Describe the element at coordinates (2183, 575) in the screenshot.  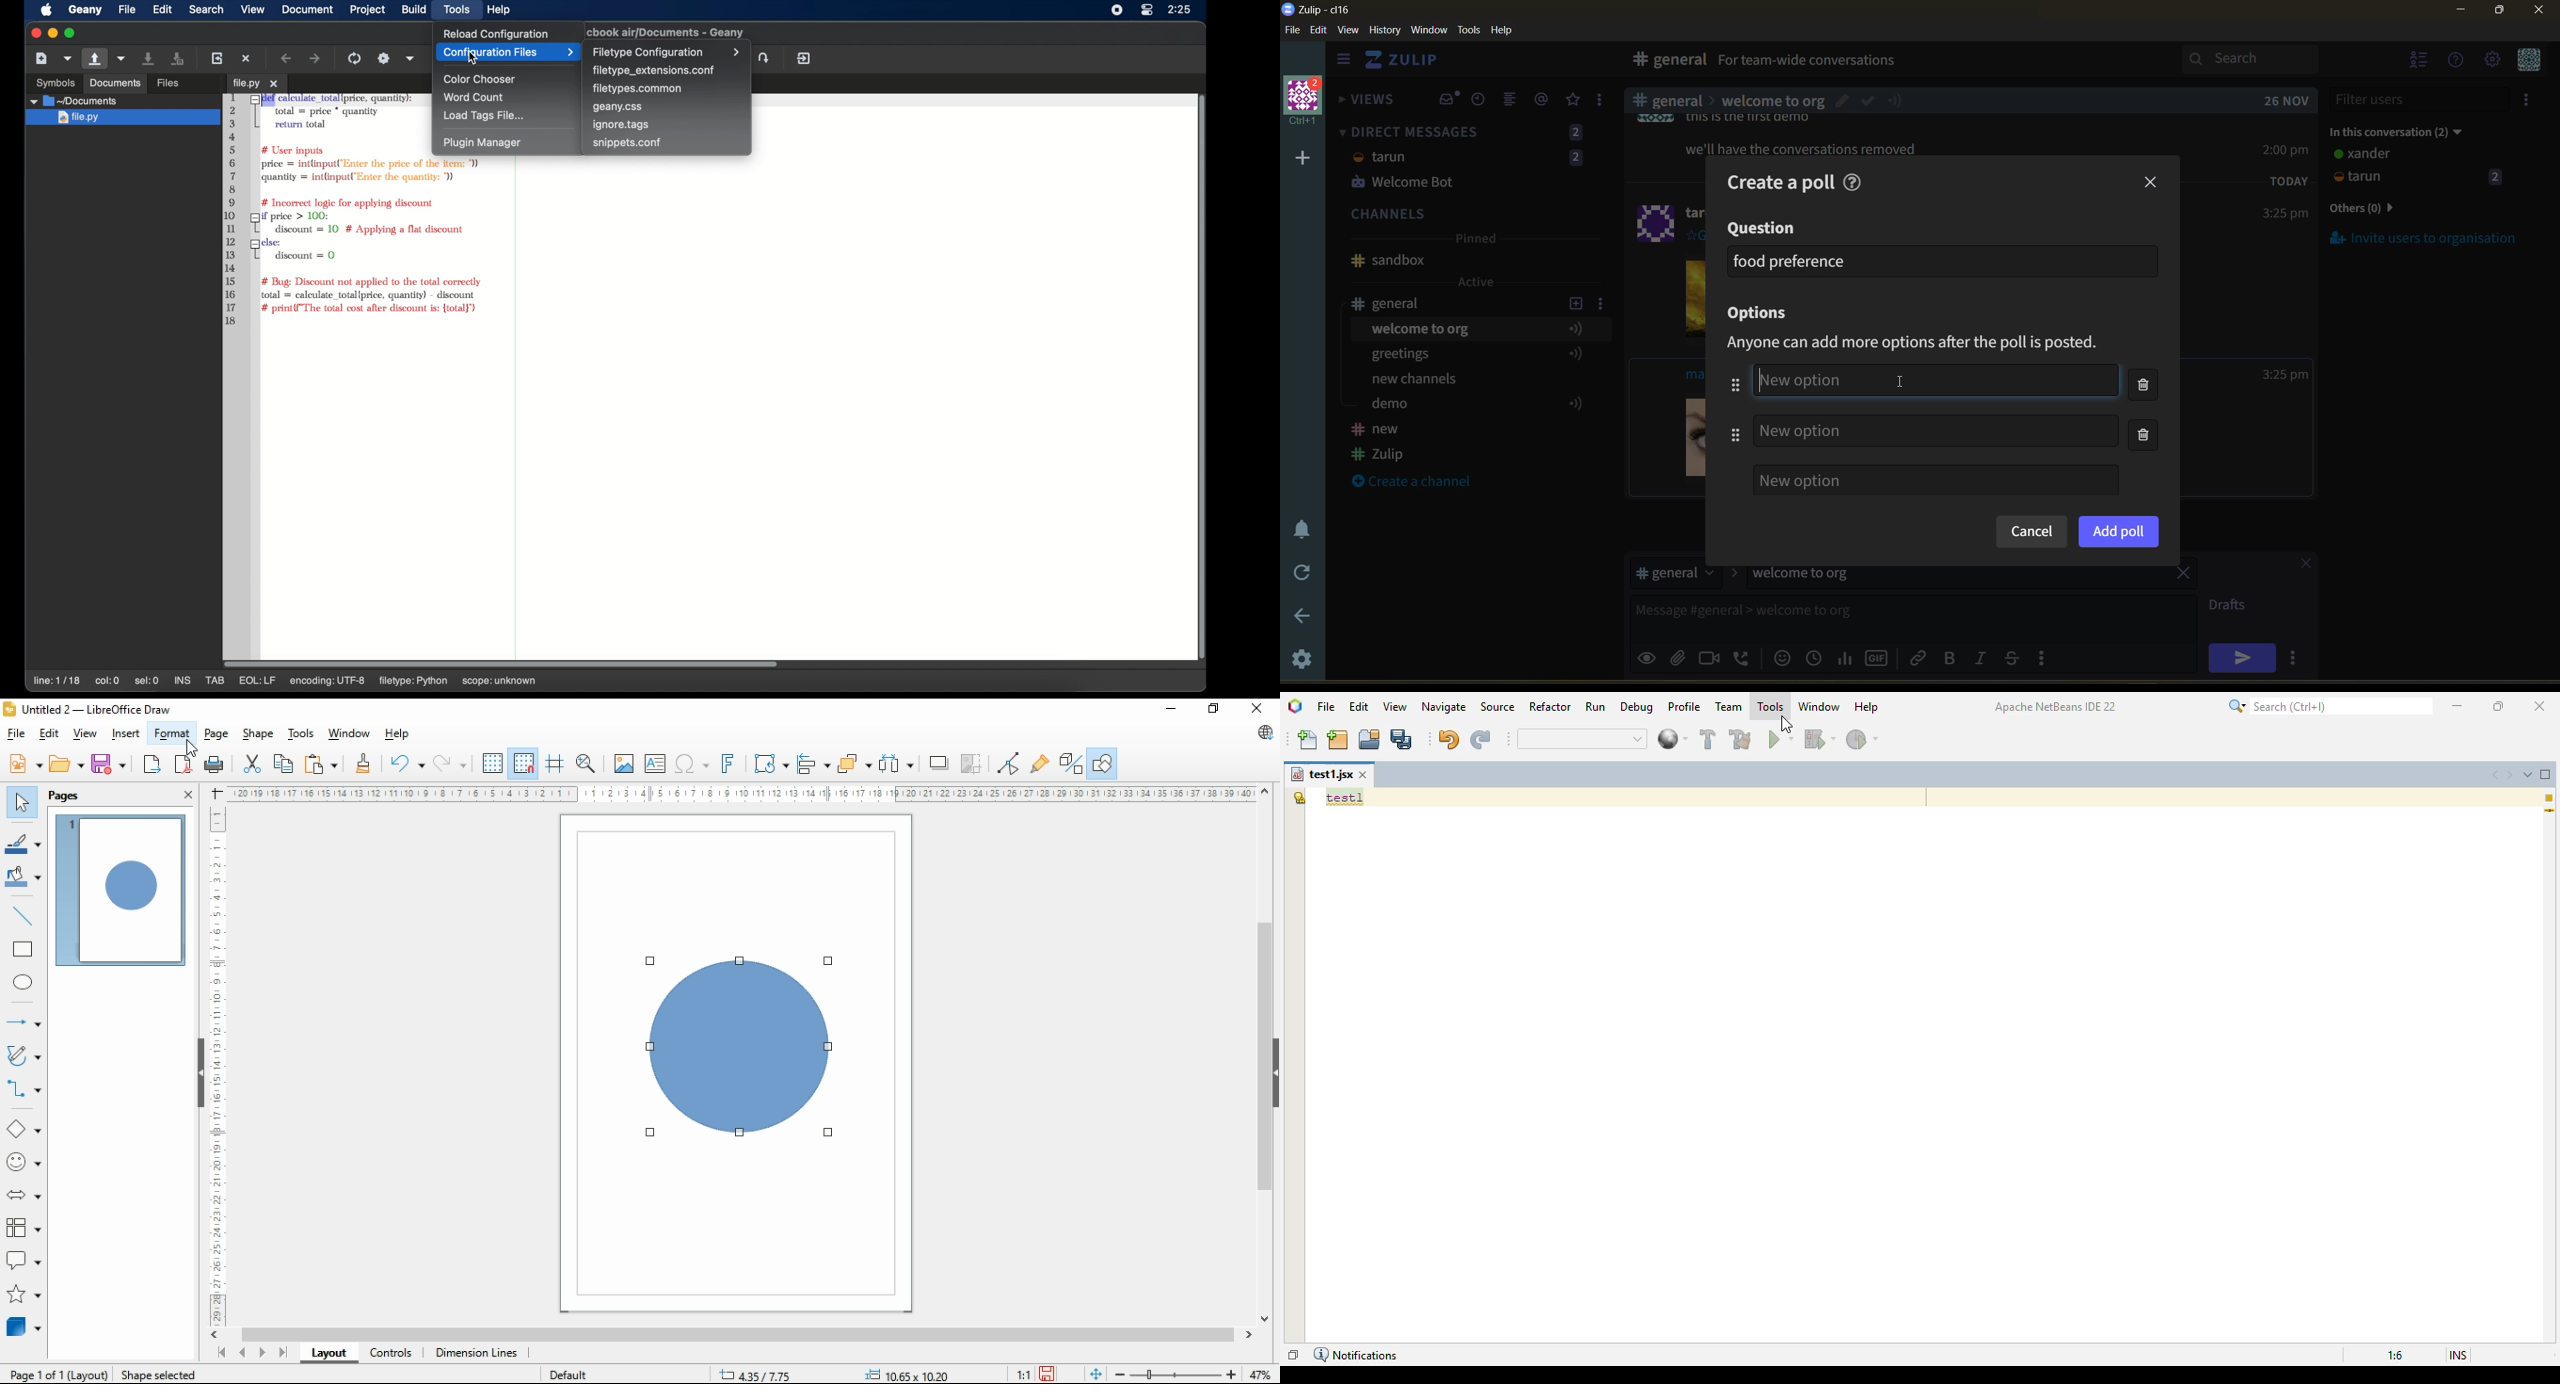
I see `remove topic` at that location.